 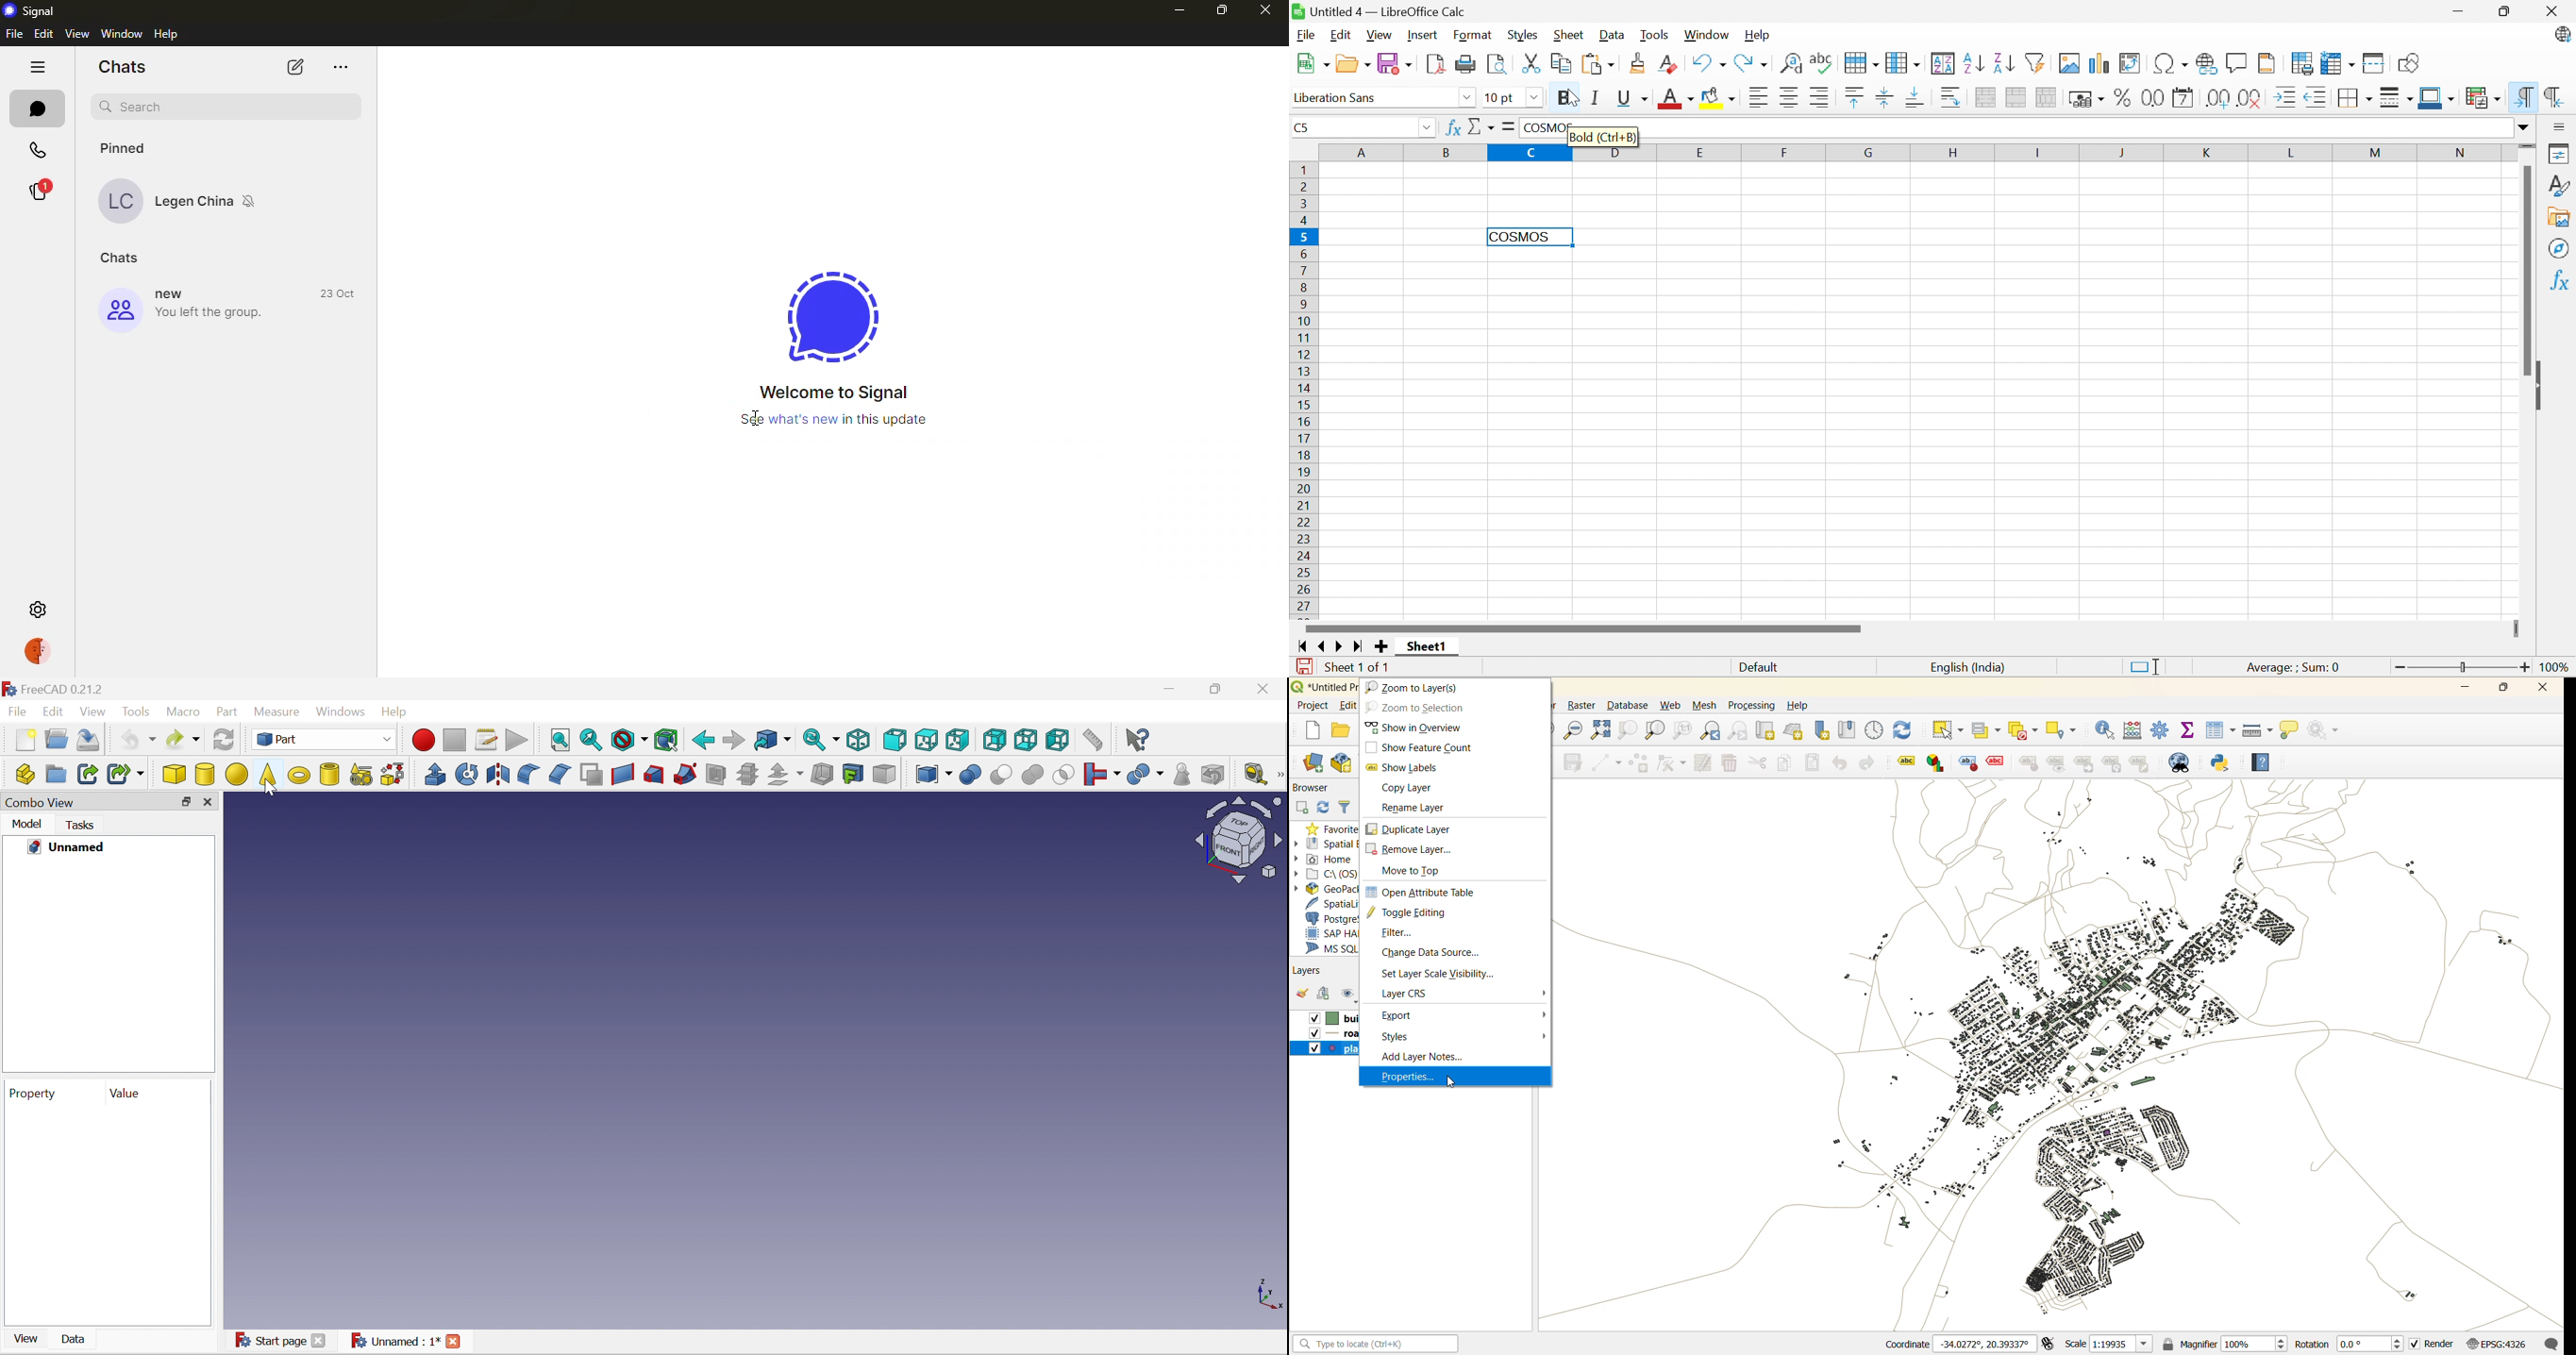 I want to click on Macros, so click(x=487, y=740).